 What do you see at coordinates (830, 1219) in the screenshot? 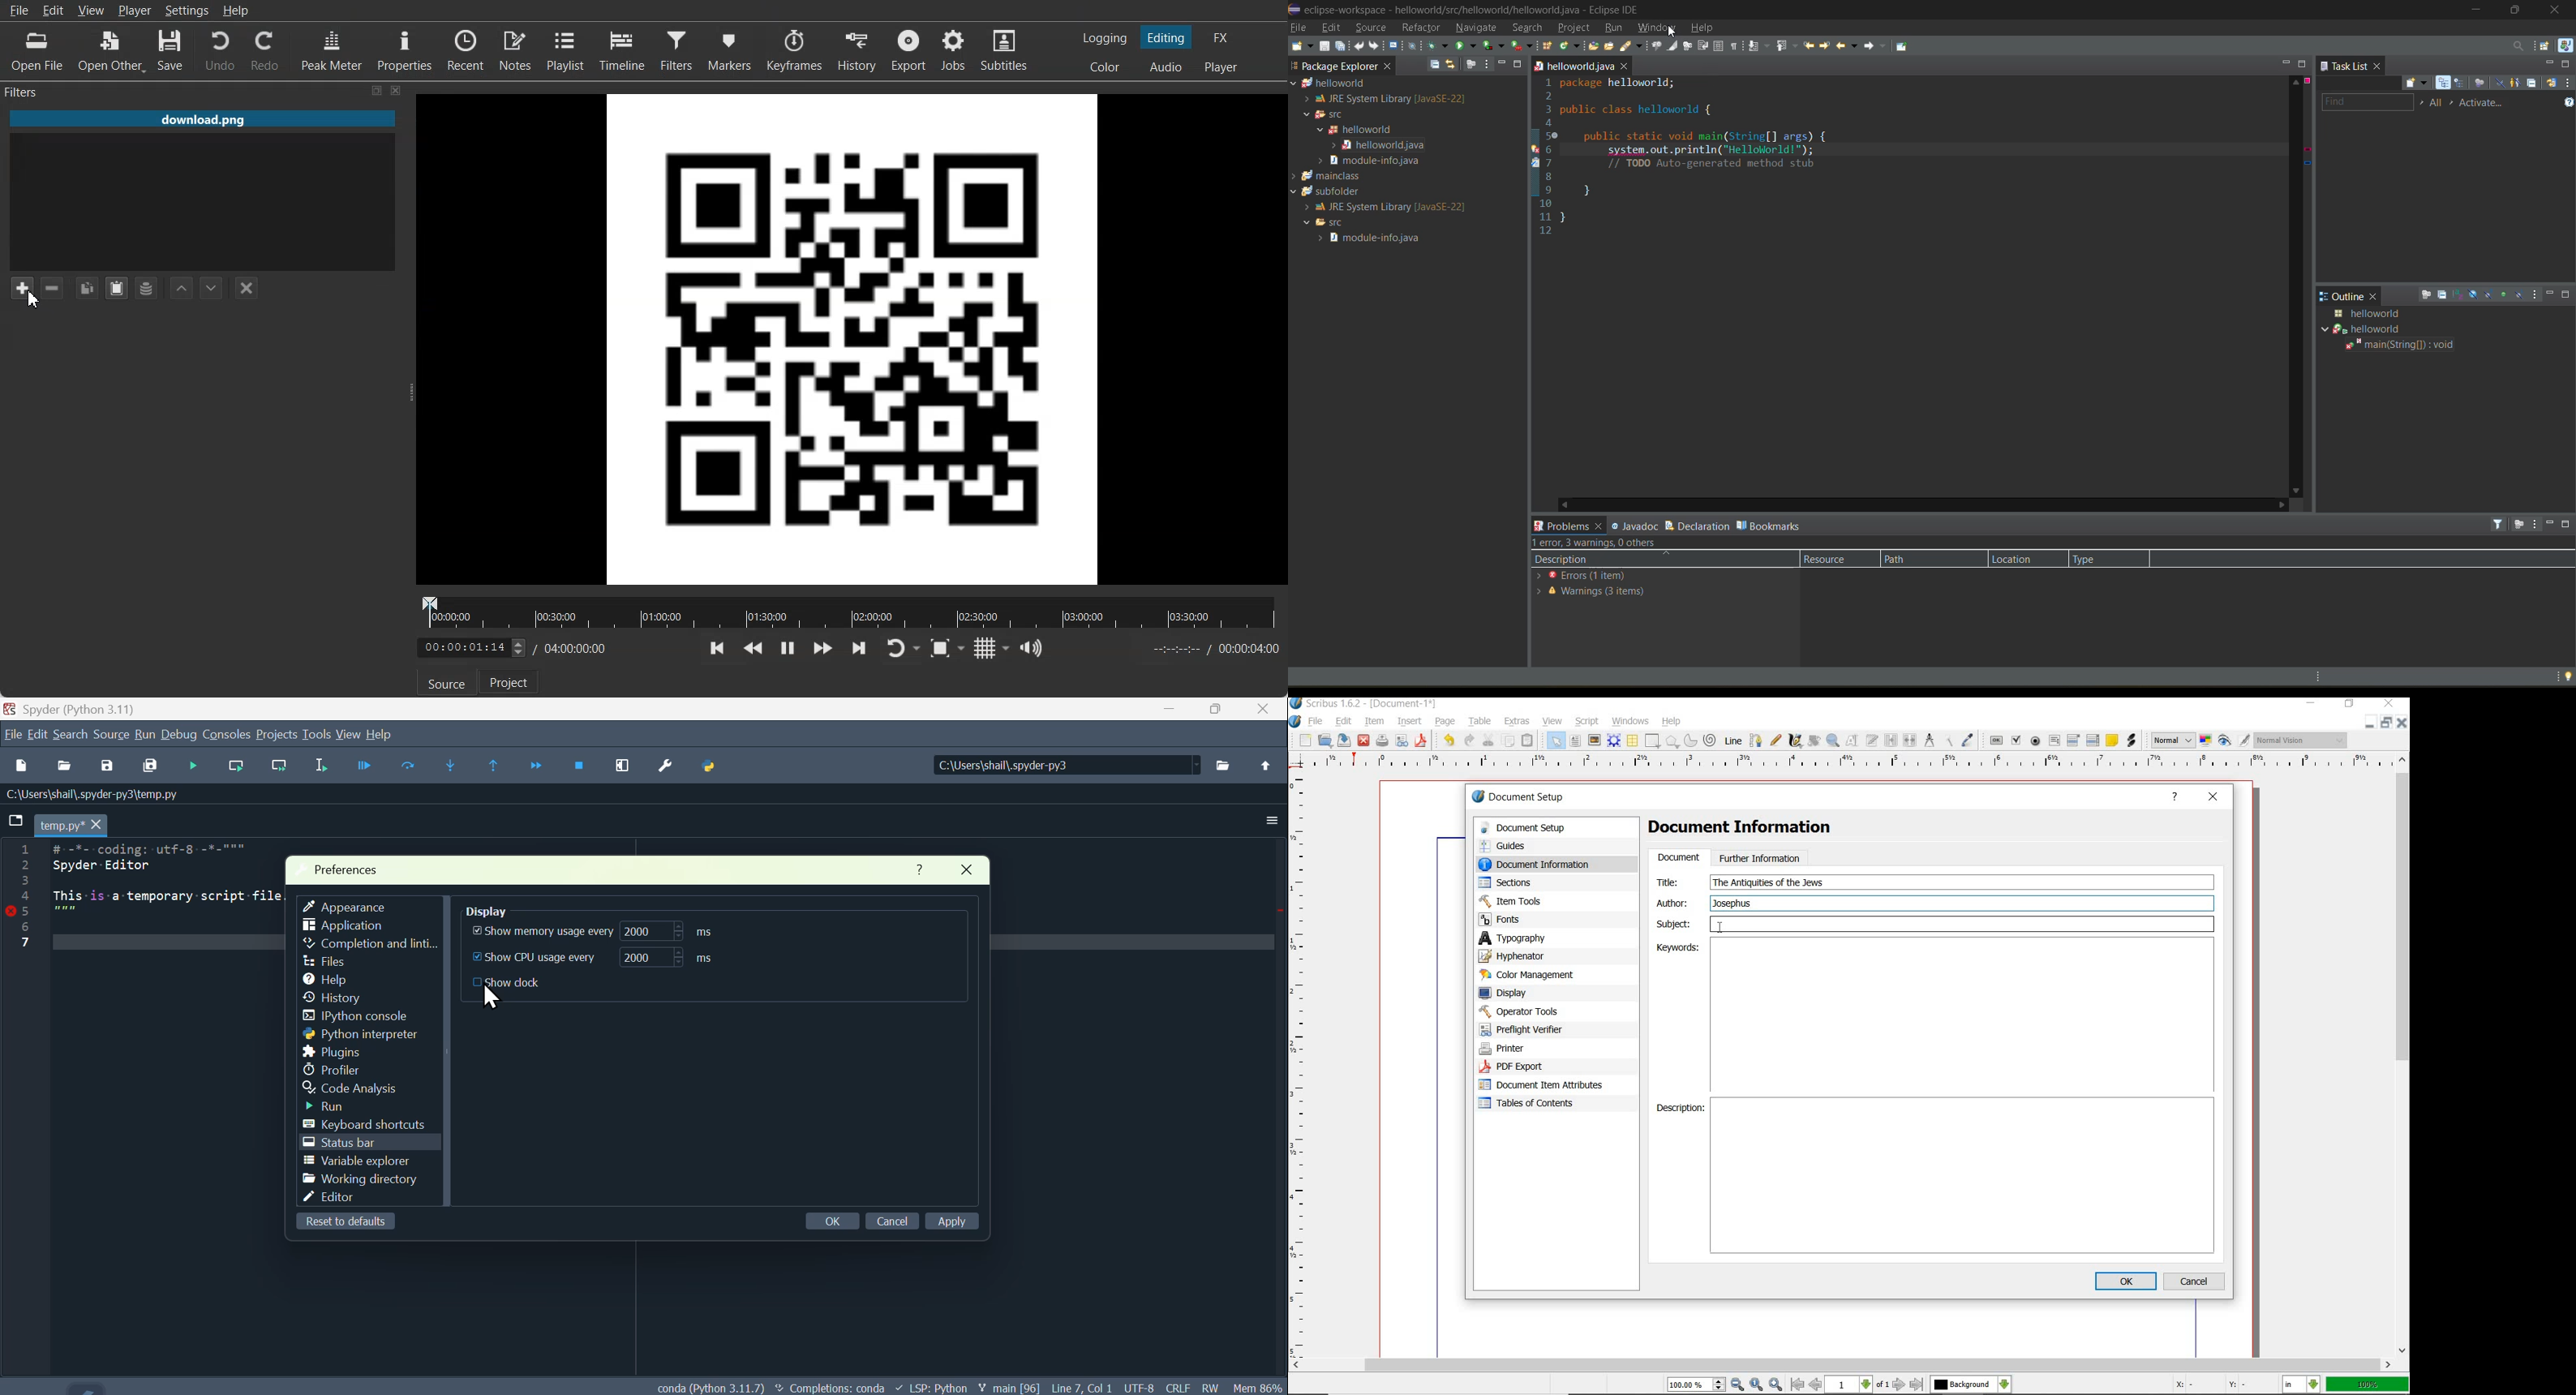
I see `Okay` at bounding box center [830, 1219].